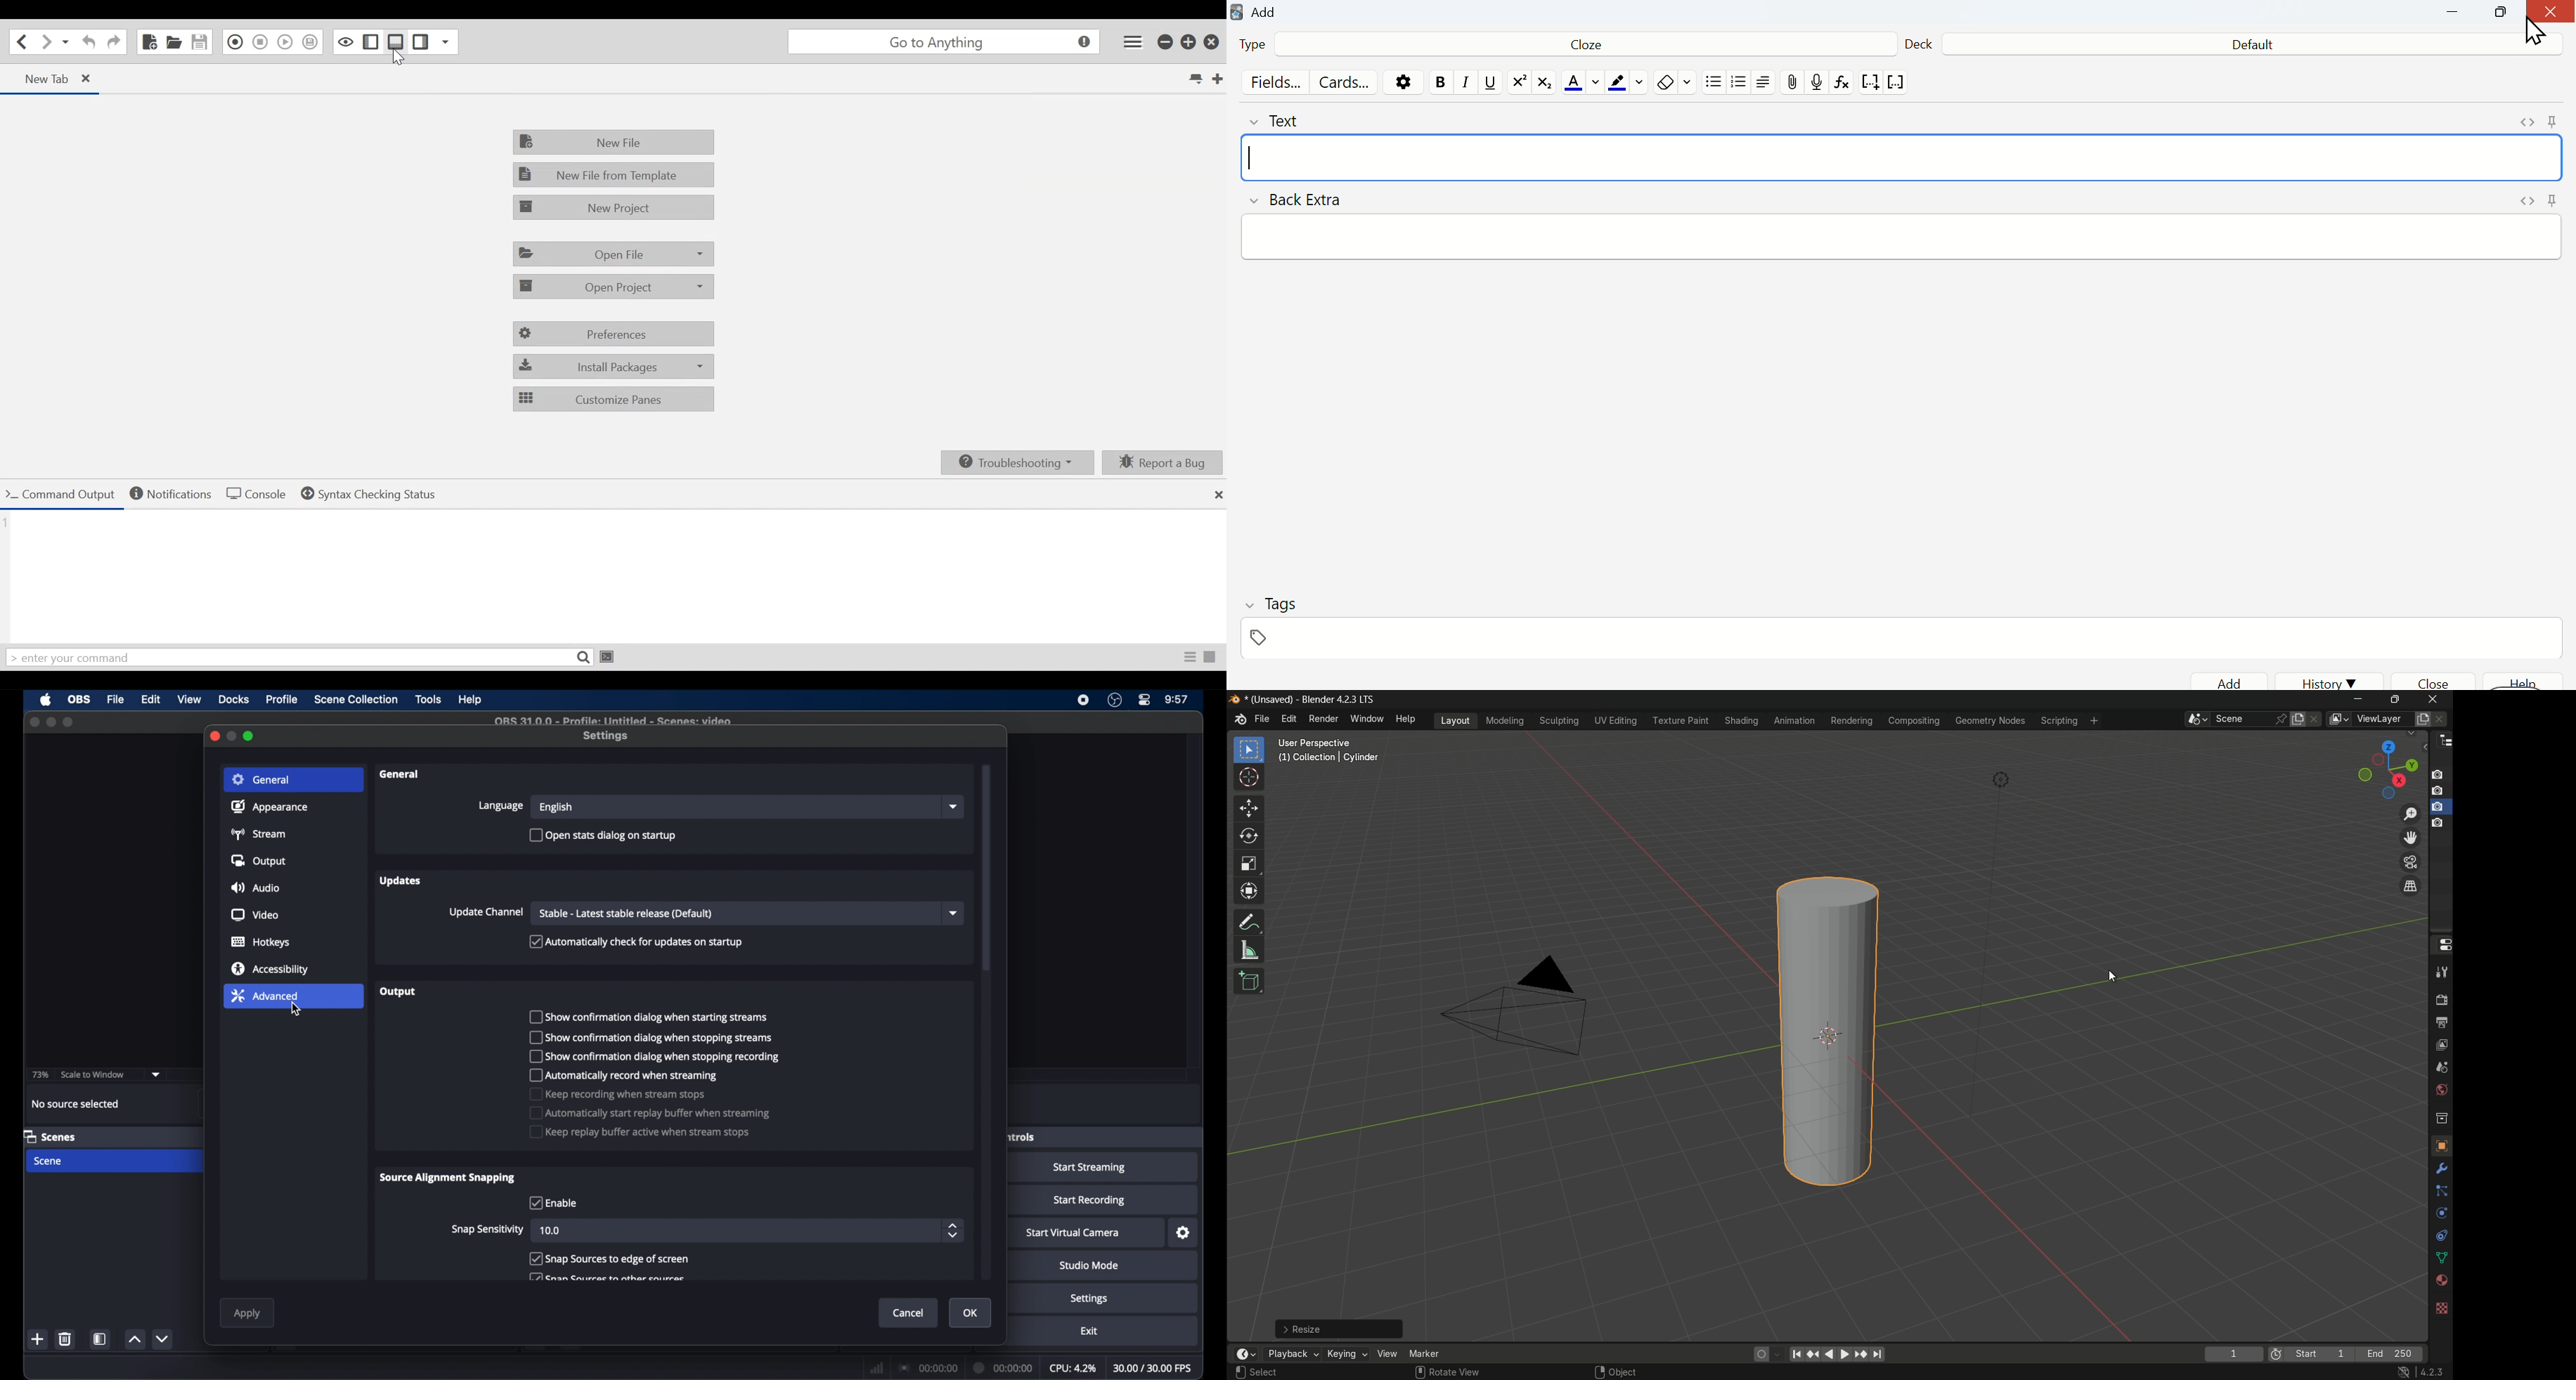  What do you see at coordinates (640, 1132) in the screenshot?
I see `checkbox` at bounding box center [640, 1132].